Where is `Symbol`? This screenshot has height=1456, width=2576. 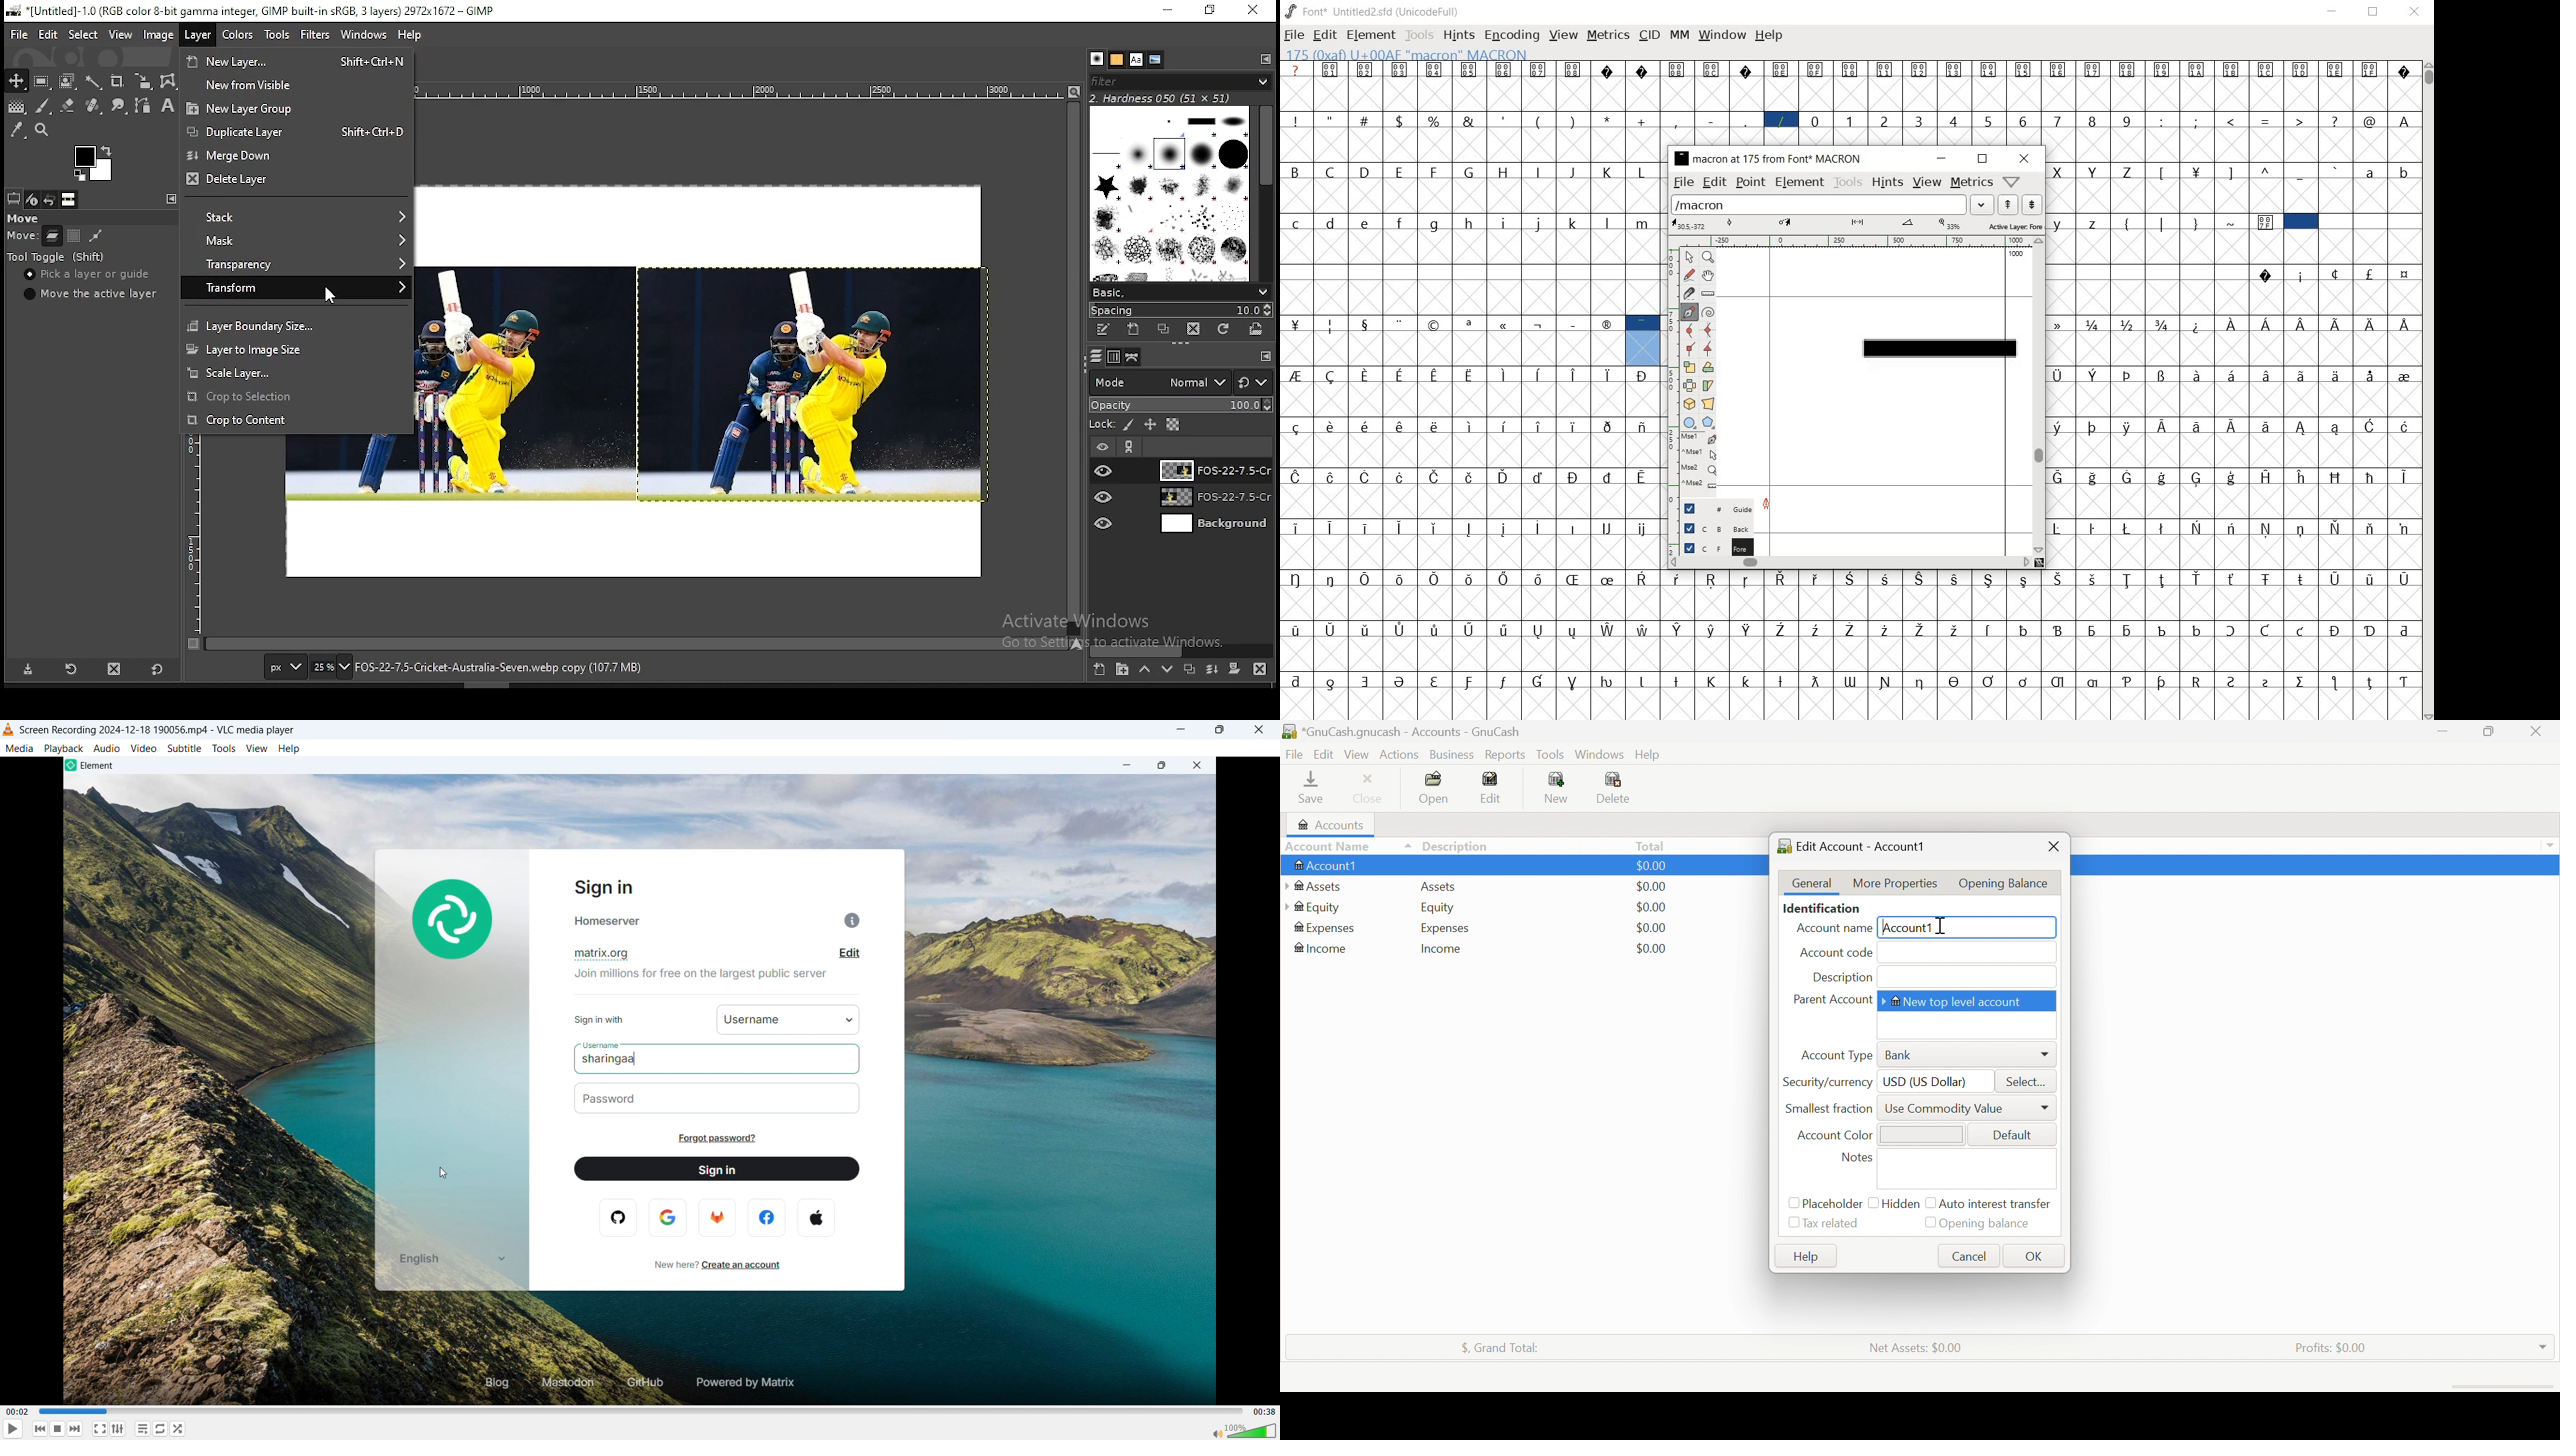 Symbol is located at coordinates (1919, 70).